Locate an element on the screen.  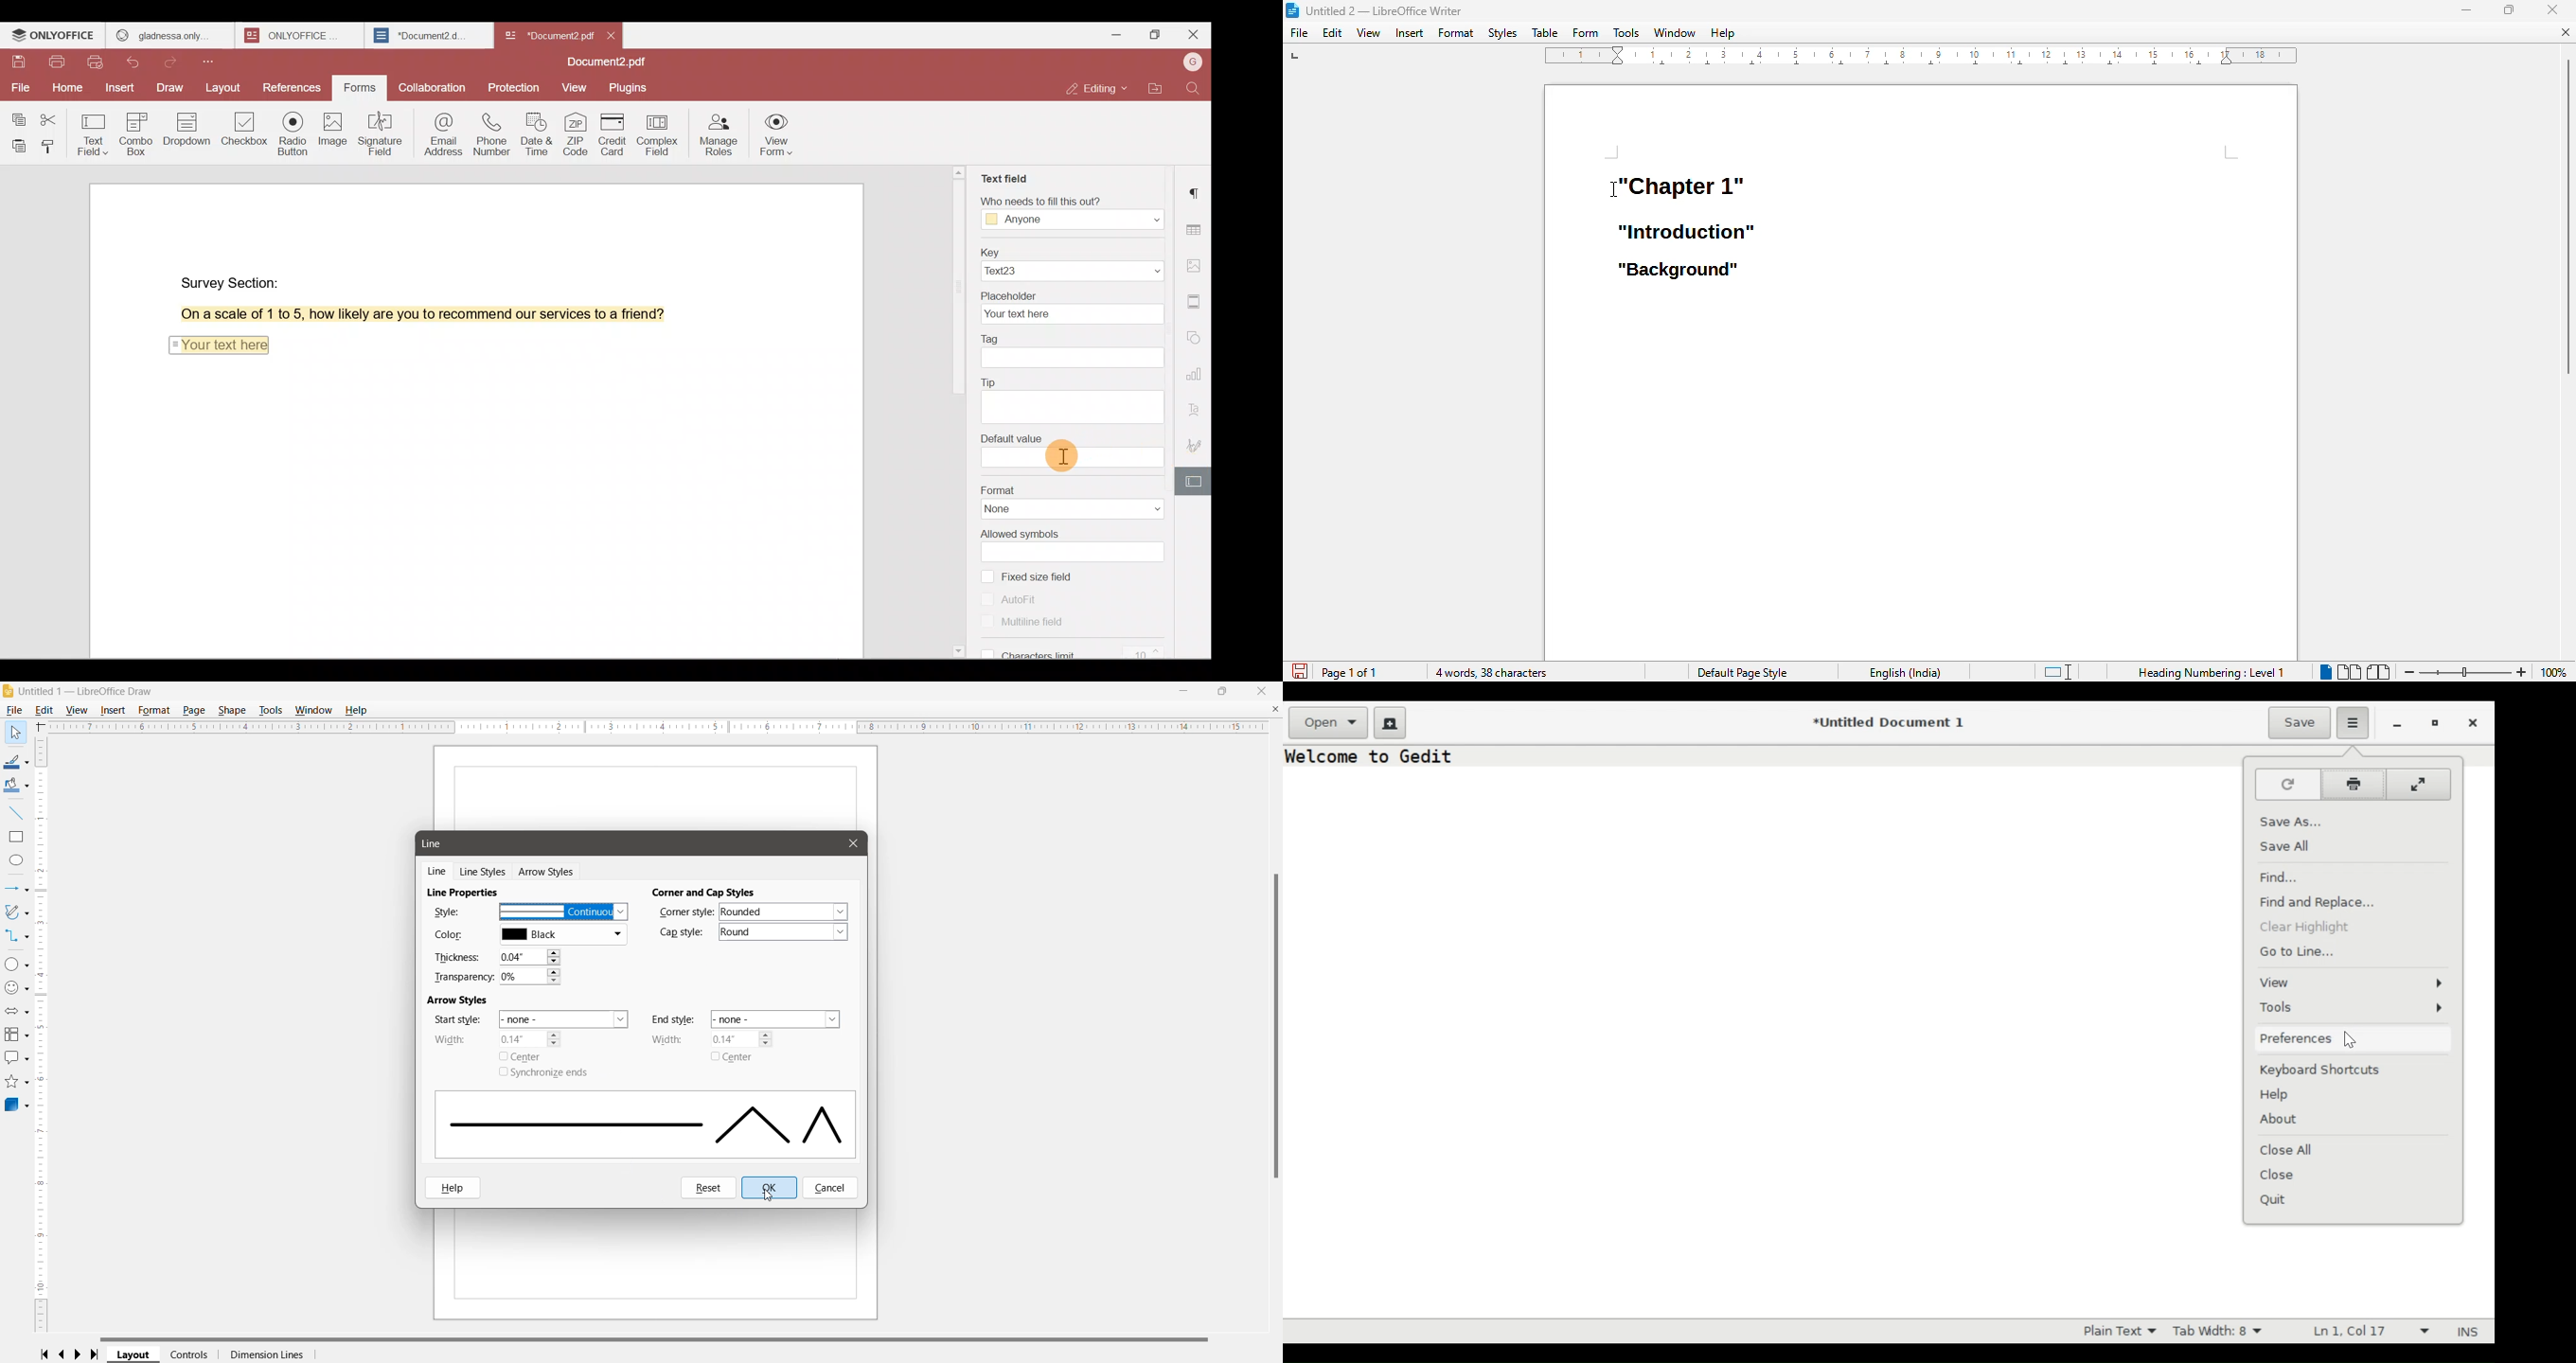
ONLYOFFICE is located at coordinates (302, 35).